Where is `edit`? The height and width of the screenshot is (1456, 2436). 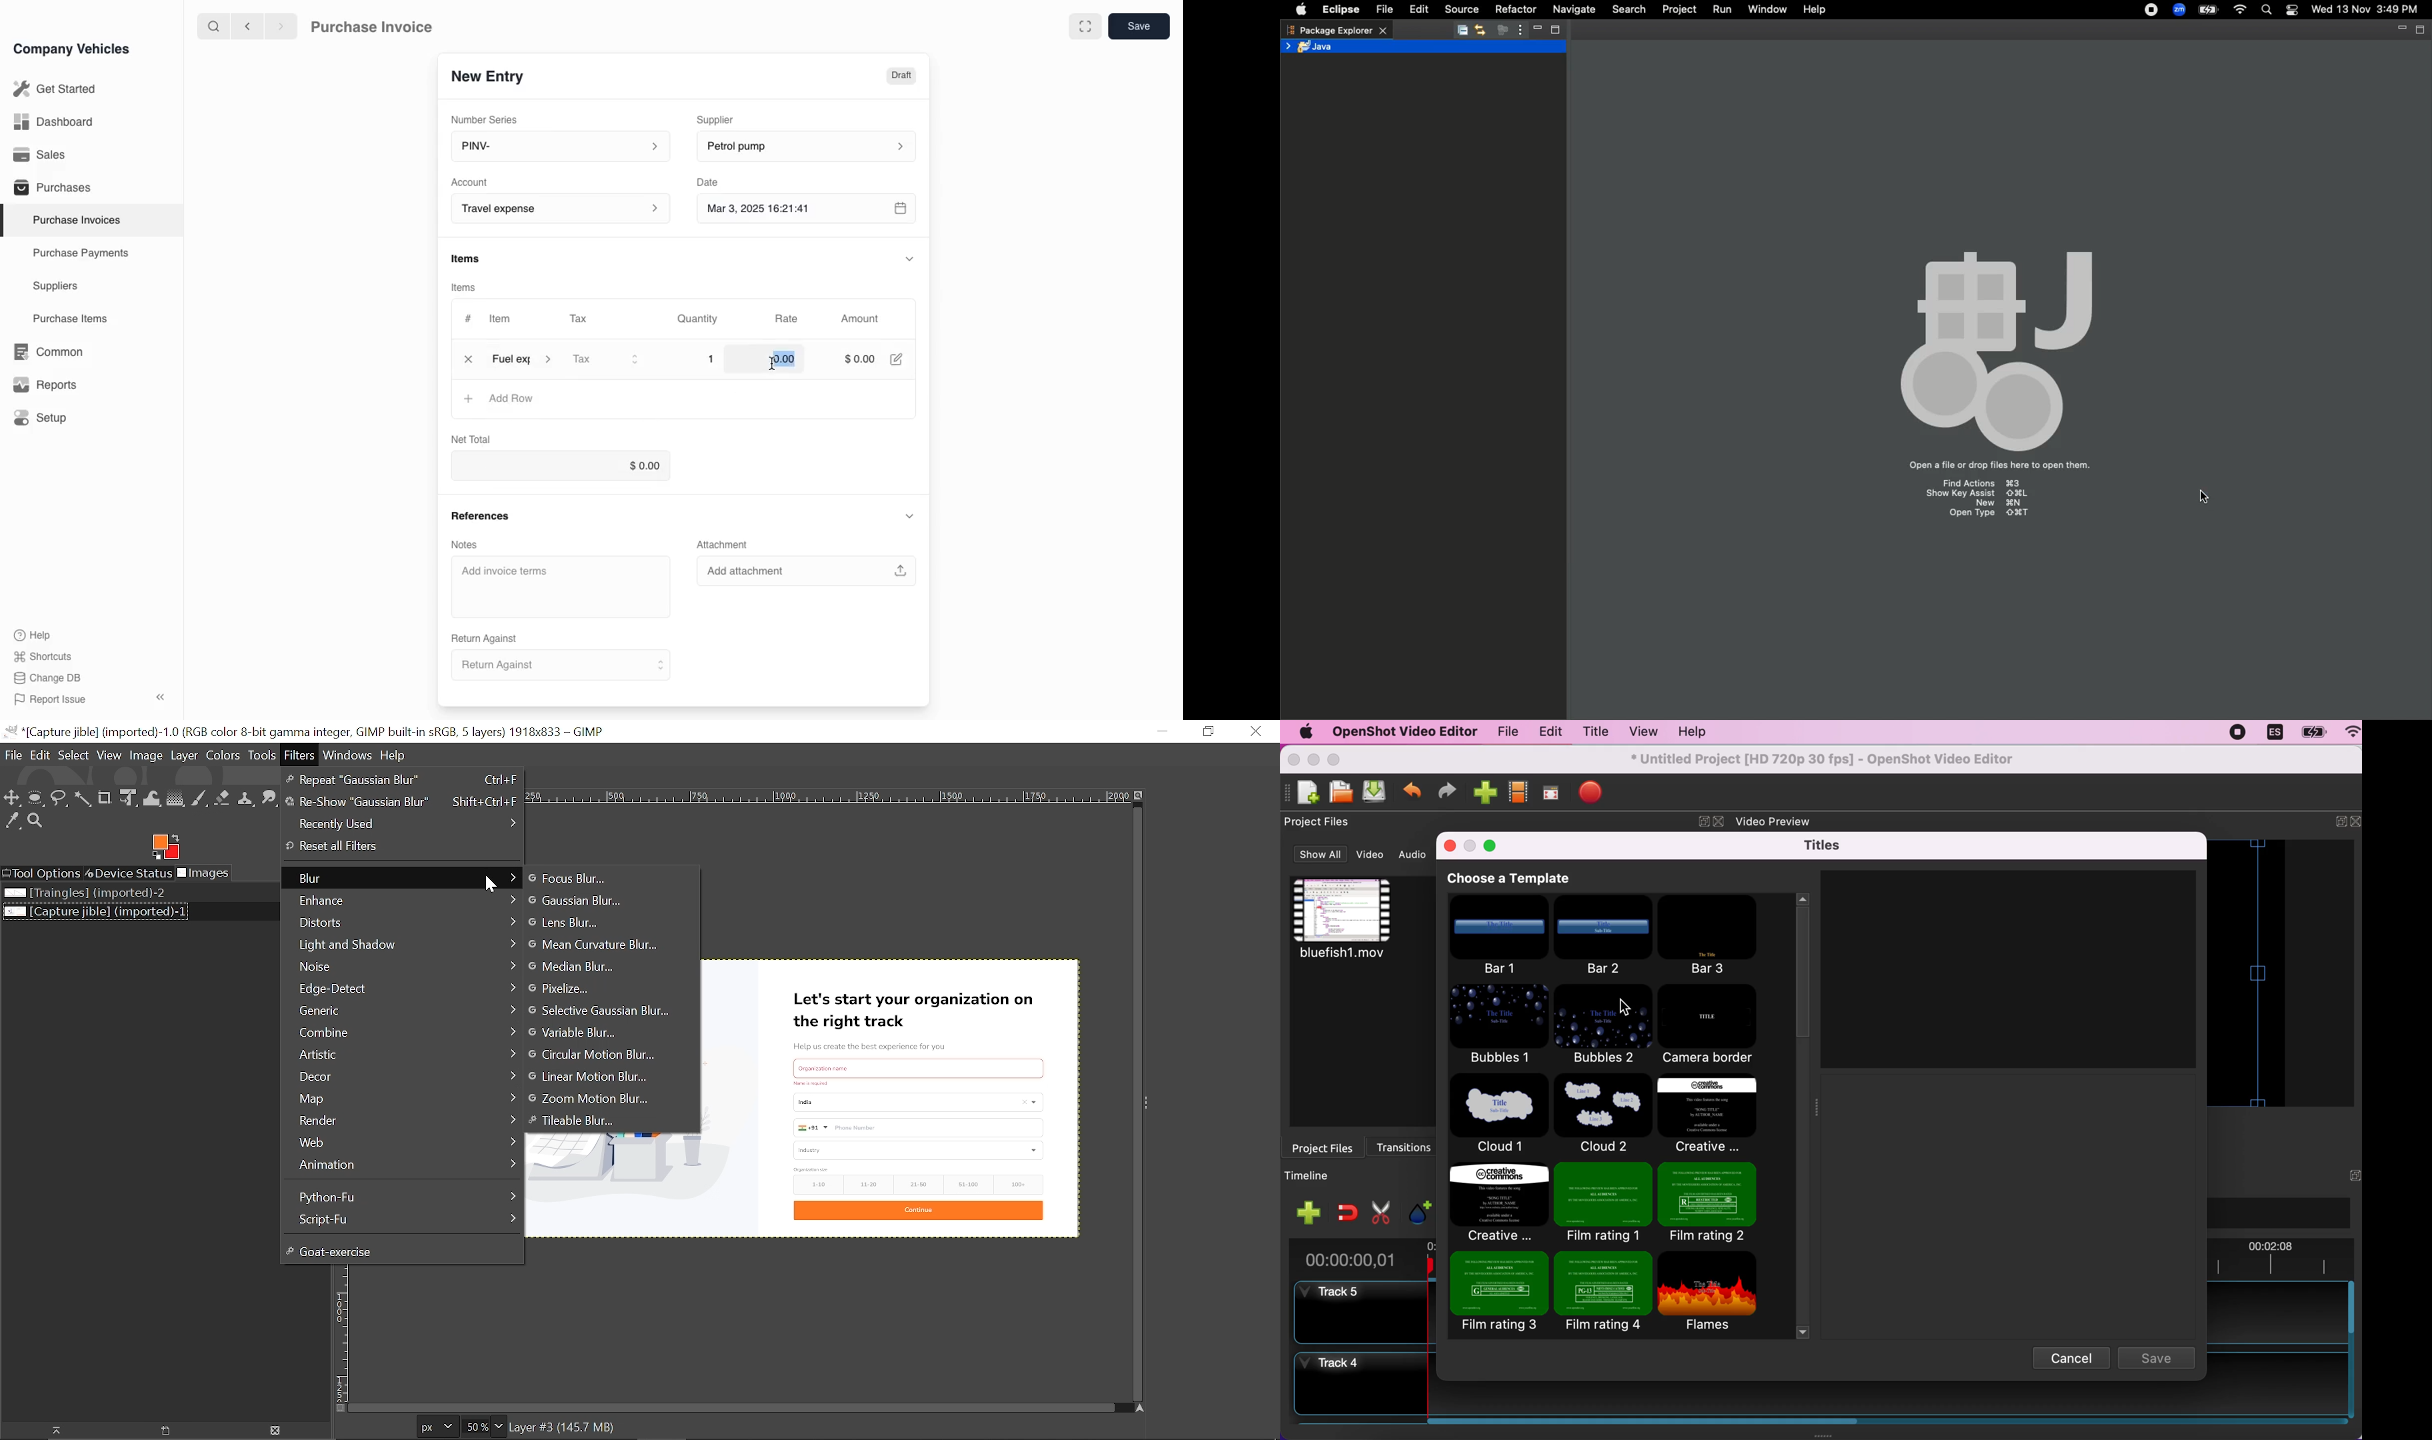 edit is located at coordinates (898, 360).